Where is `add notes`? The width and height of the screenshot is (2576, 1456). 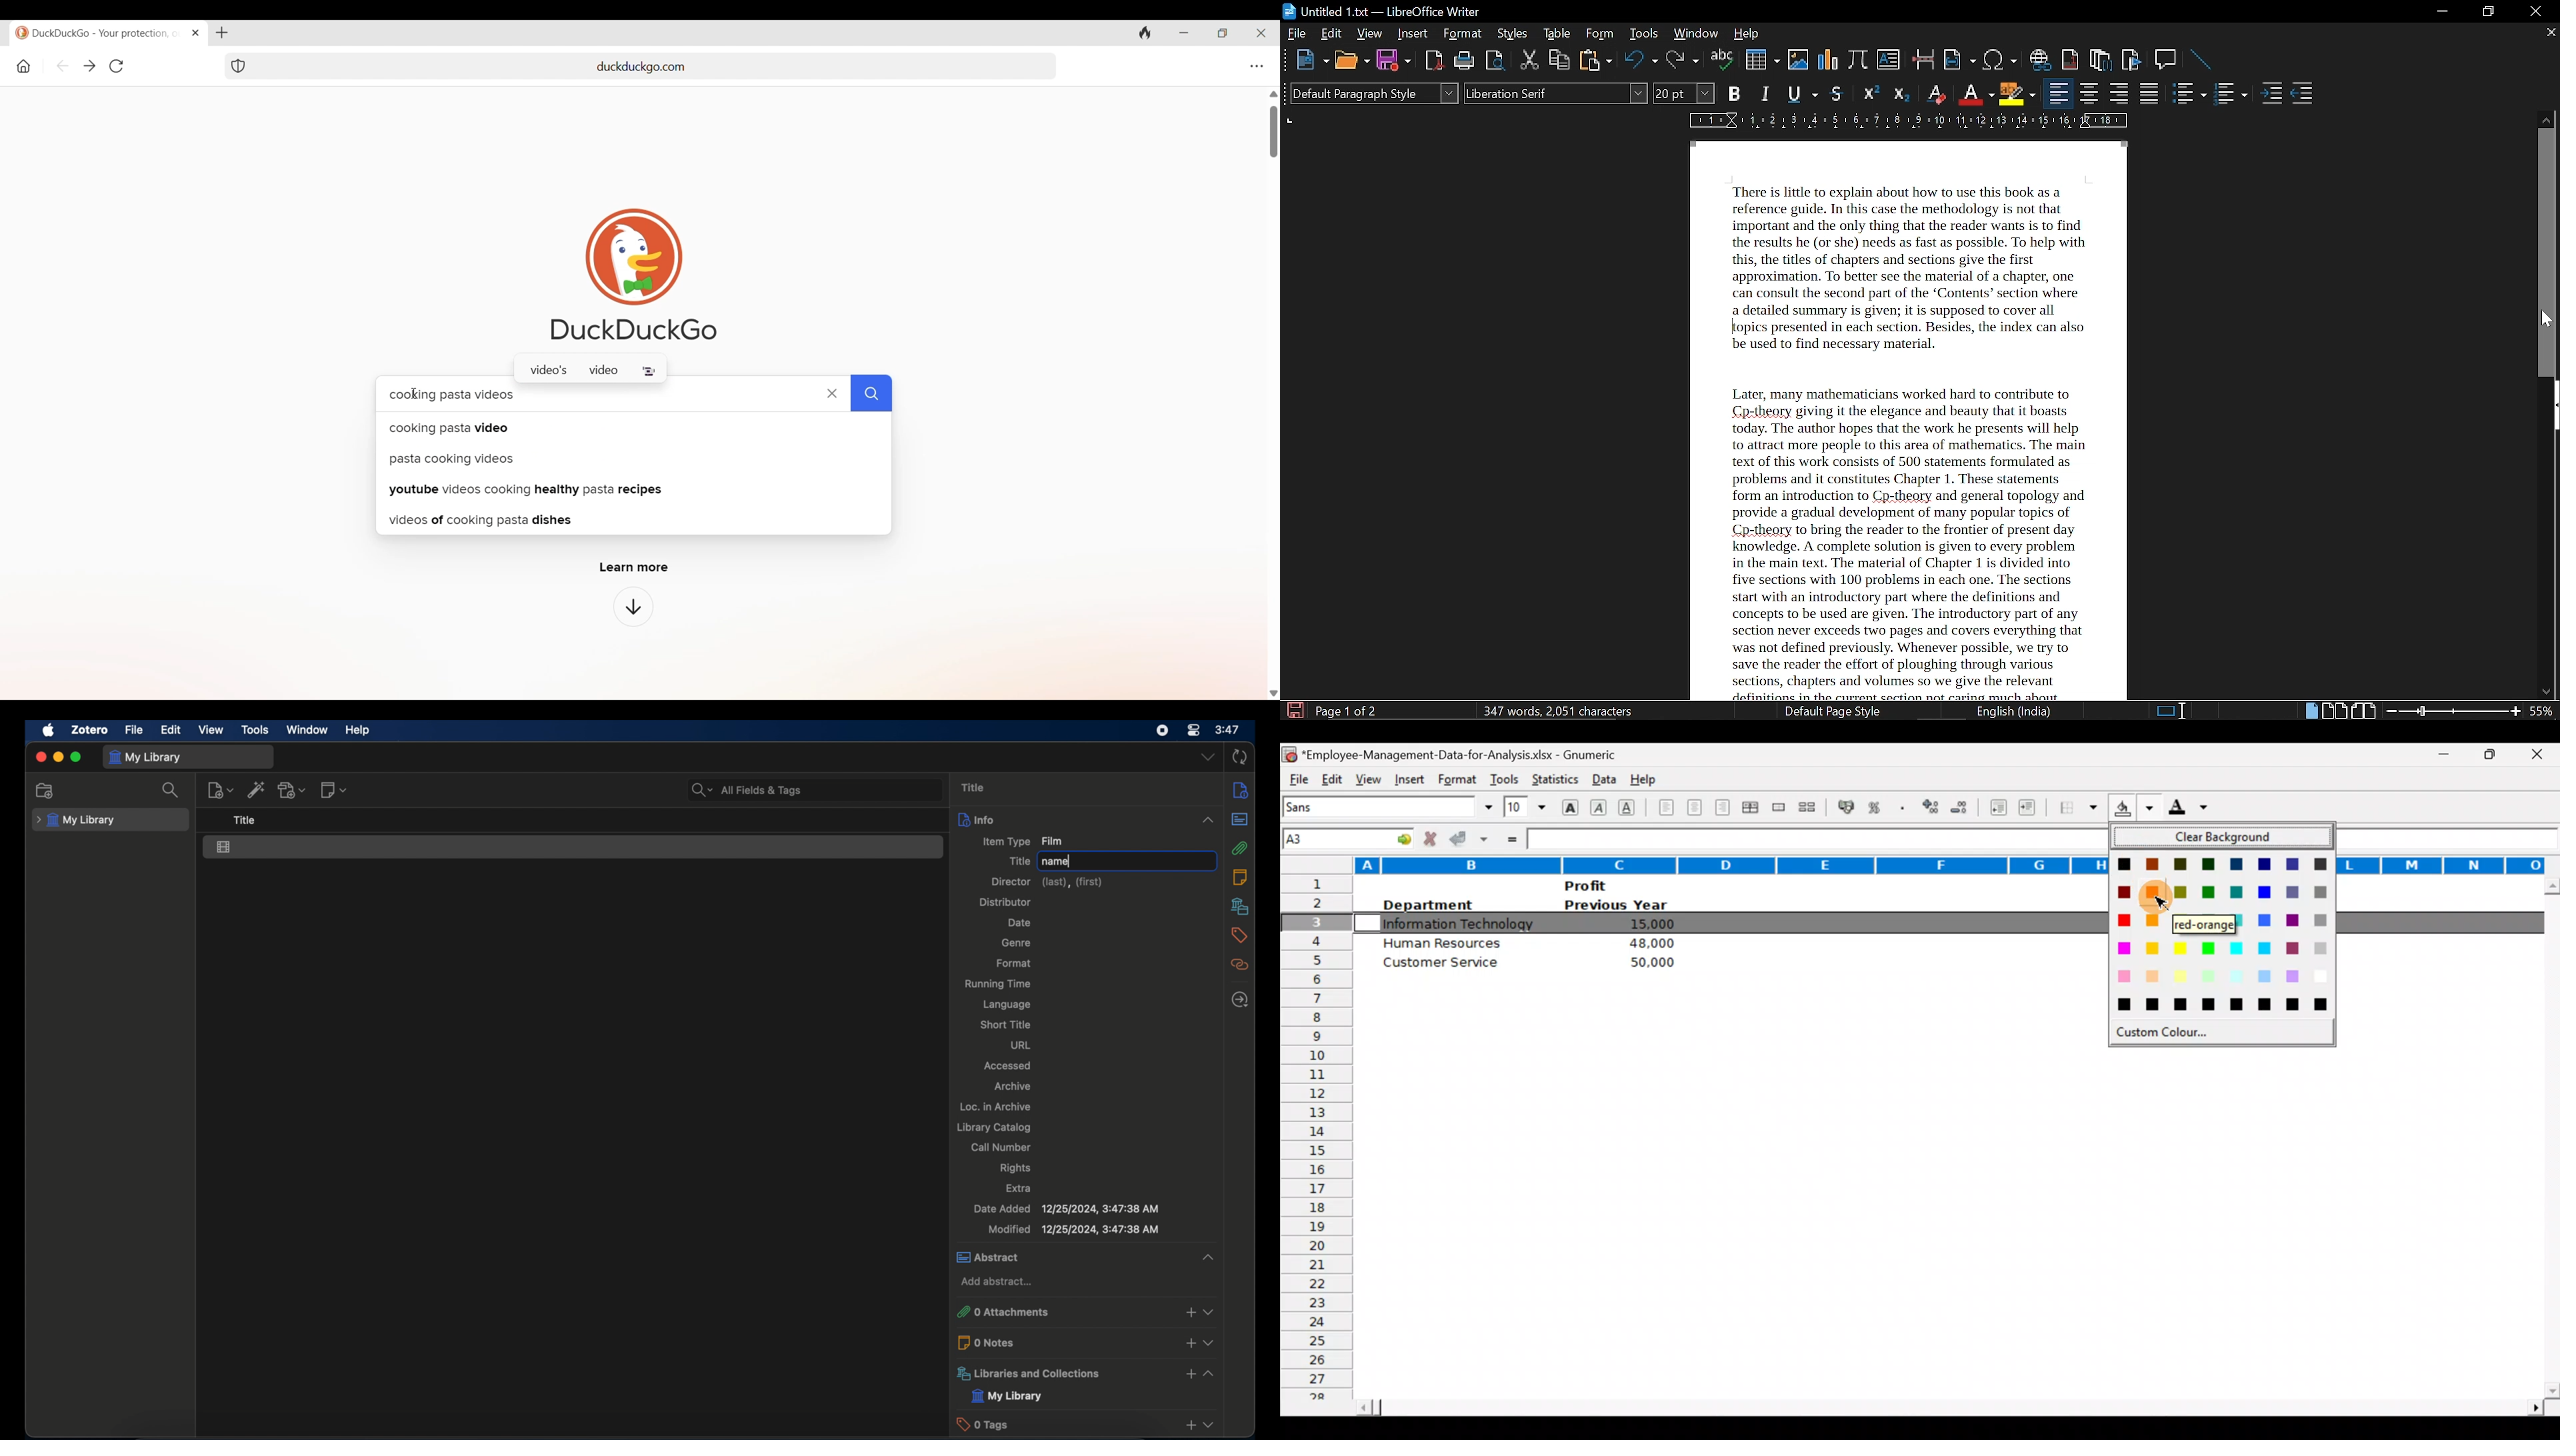 add notes is located at coordinates (1190, 1341).